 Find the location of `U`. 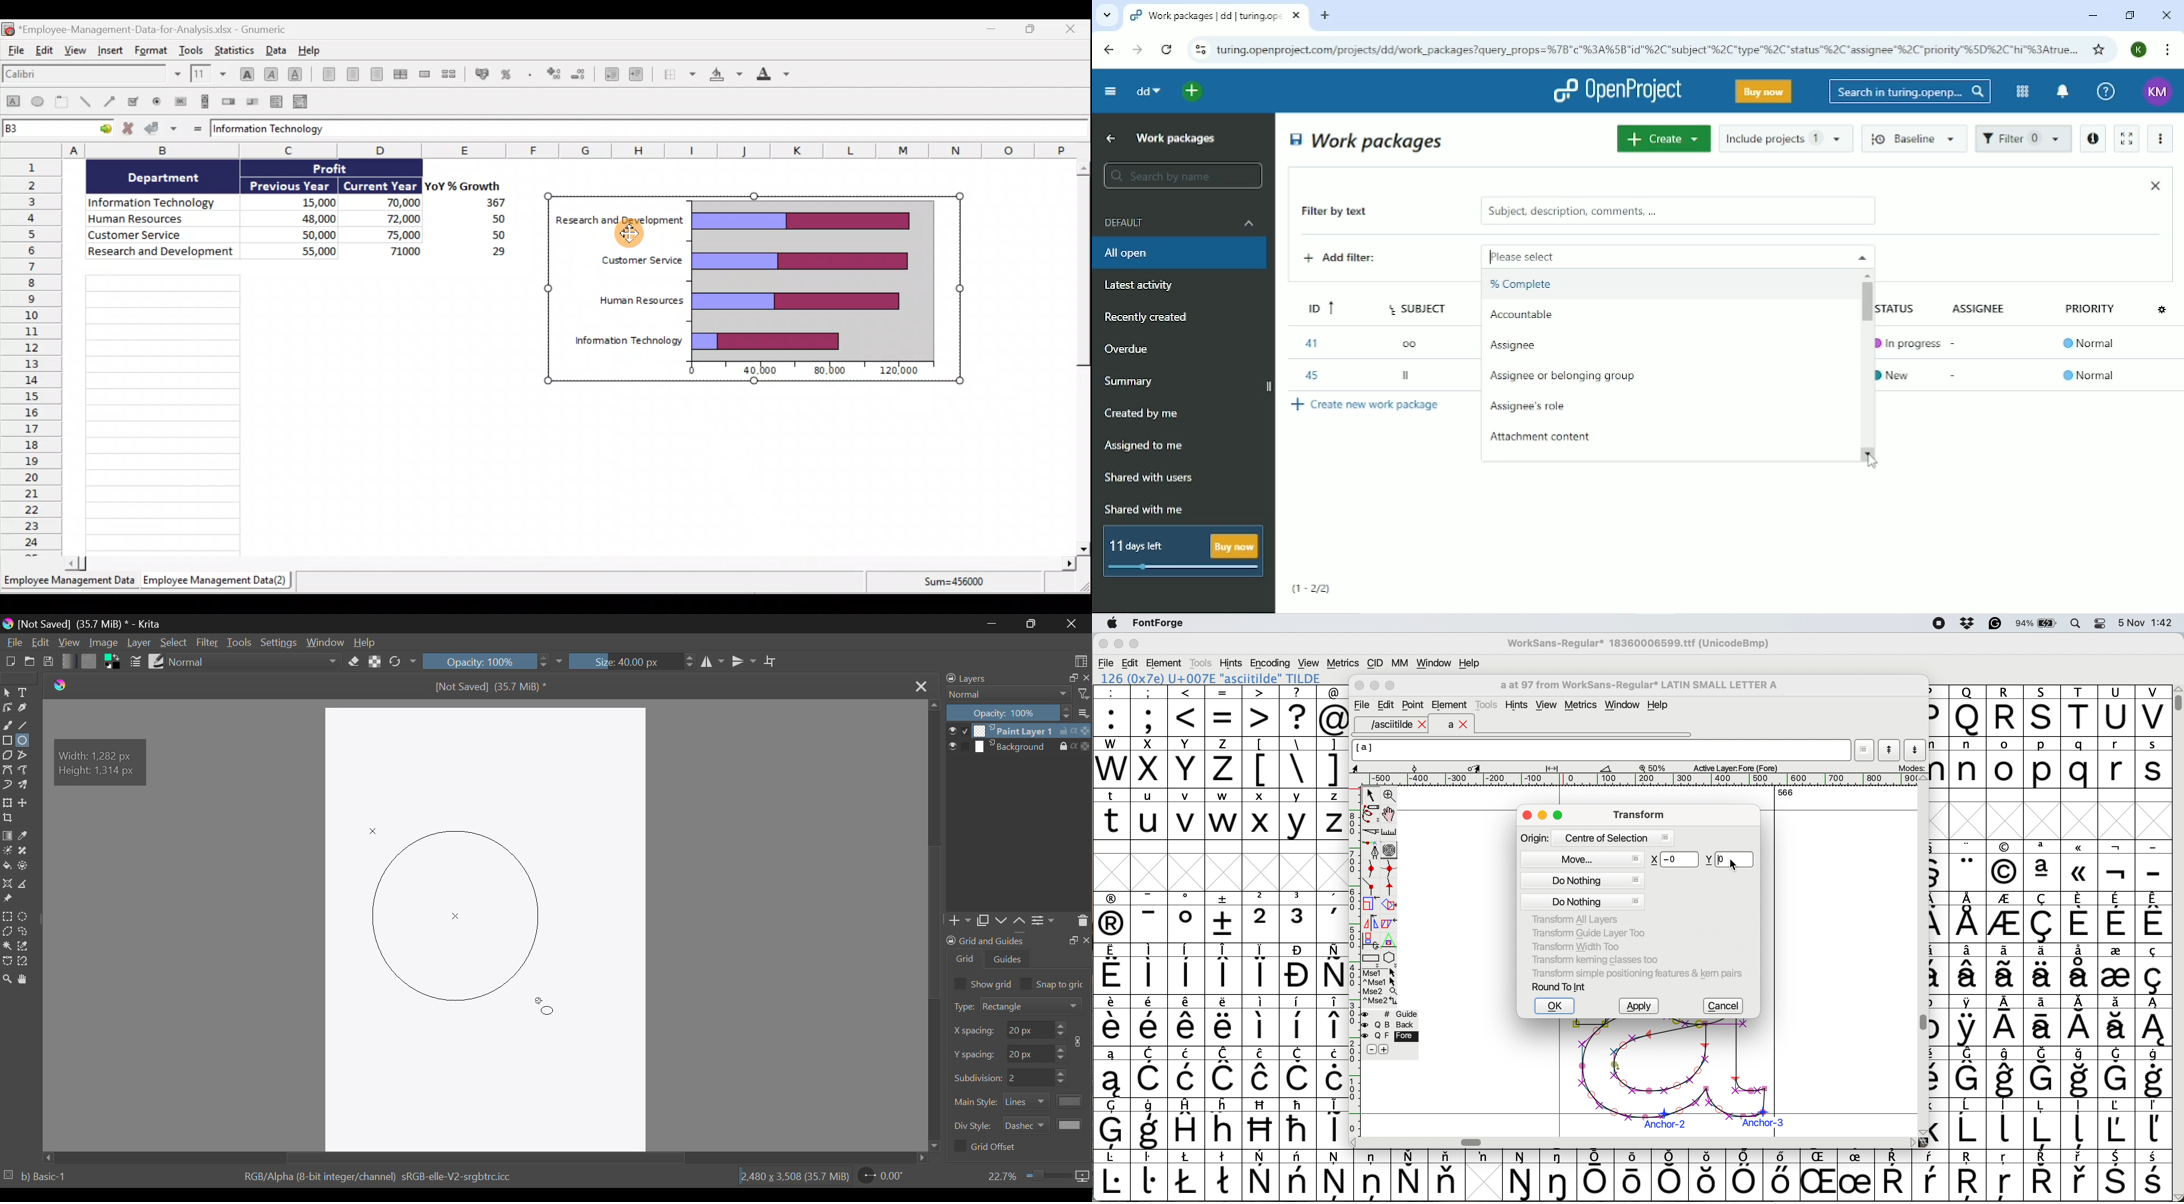

U is located at coordinates (2116, 711).